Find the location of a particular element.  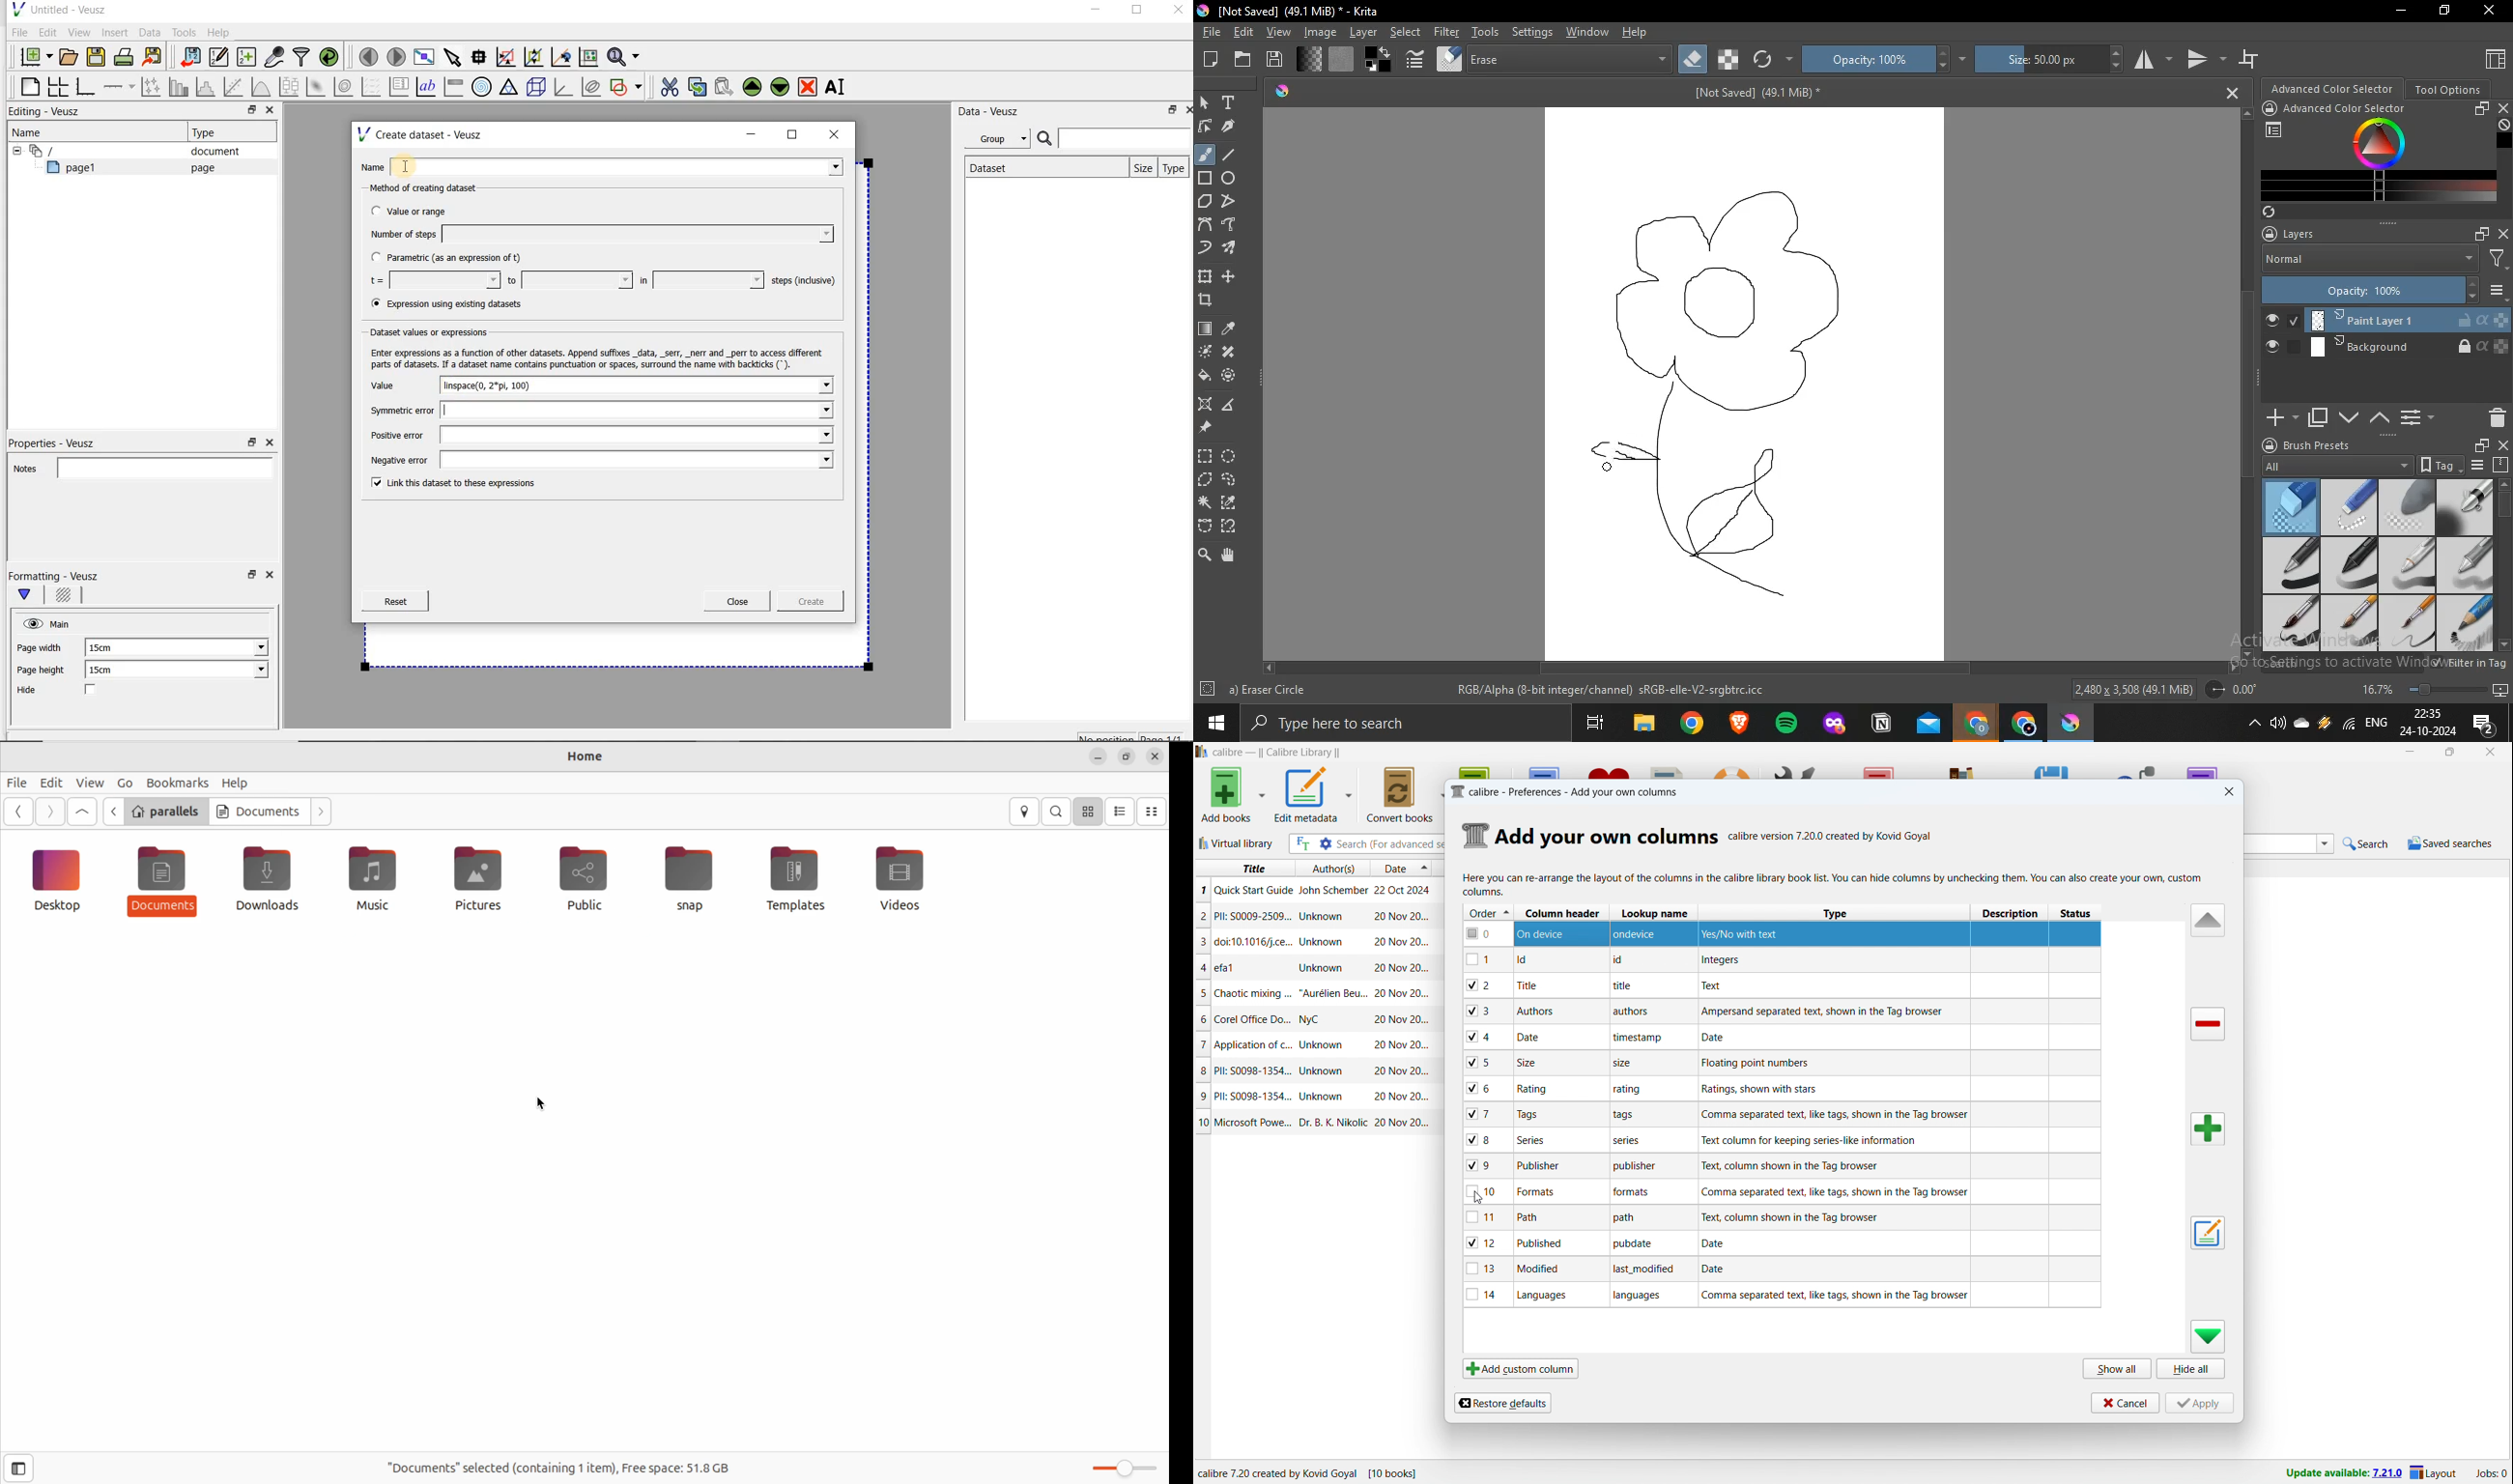

minimize is located at coordinates (2408, 752).